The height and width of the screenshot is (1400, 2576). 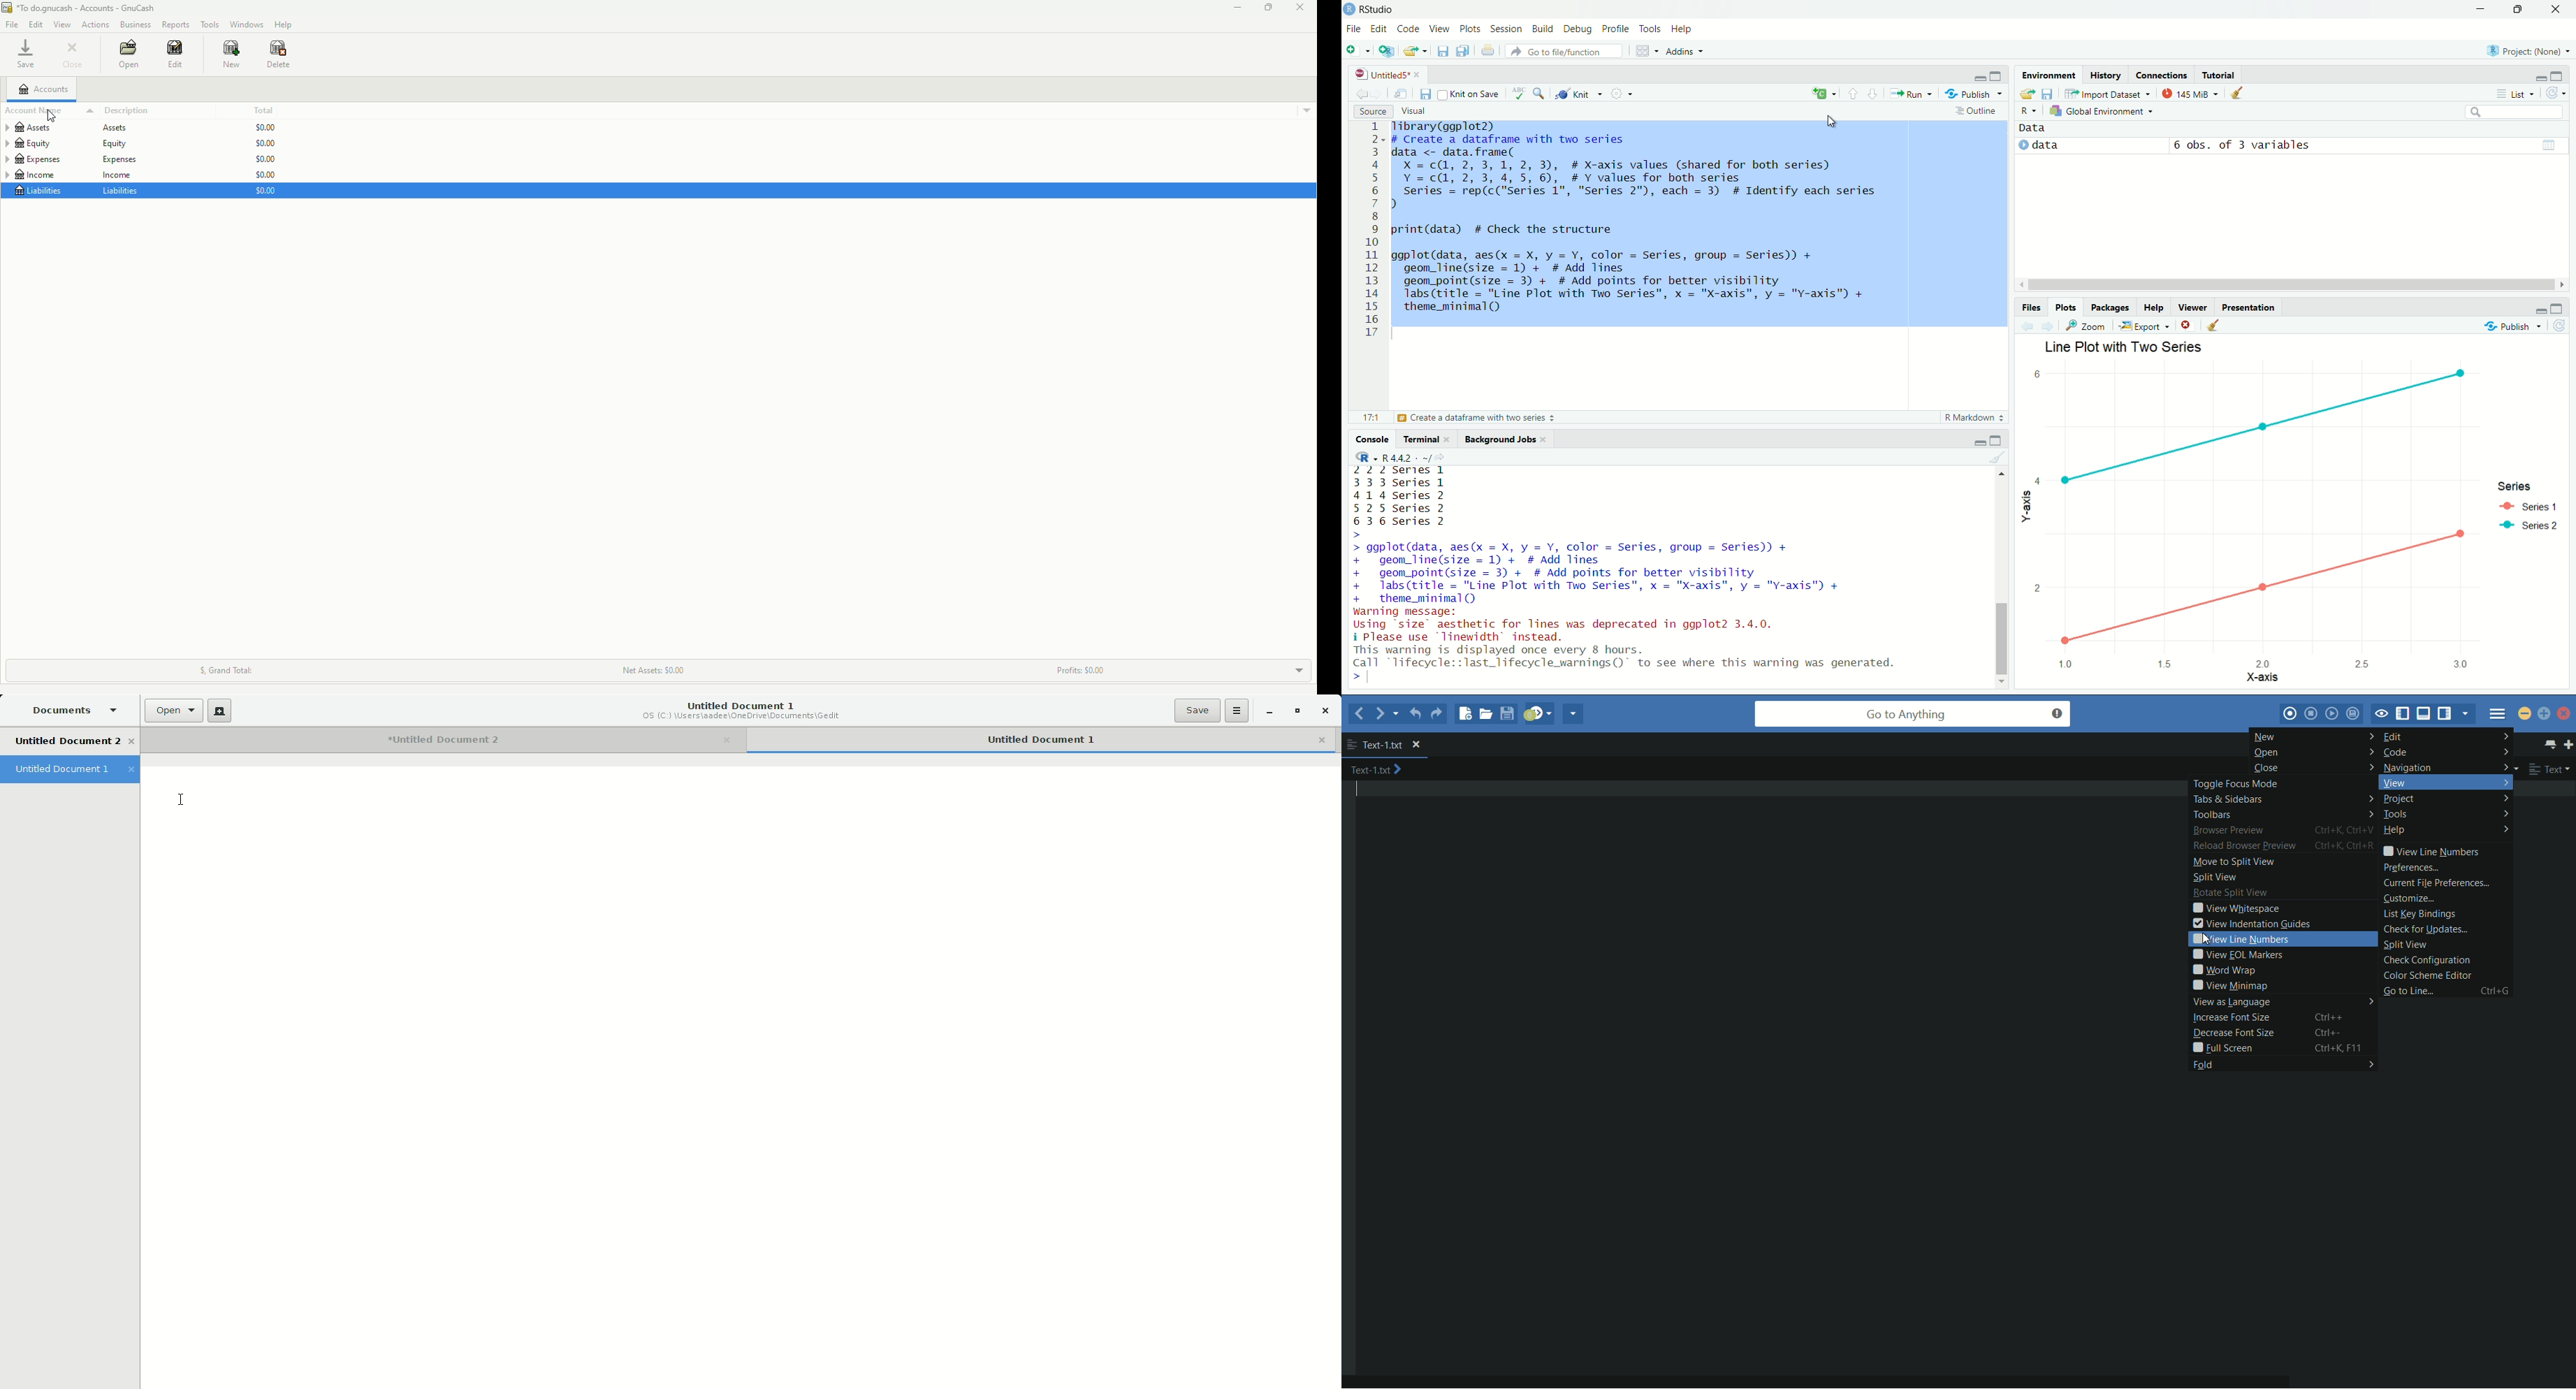 What do you see at coordinates (174, 711) in the screenshot?
I see `Open` at bounding box center [174, 711].